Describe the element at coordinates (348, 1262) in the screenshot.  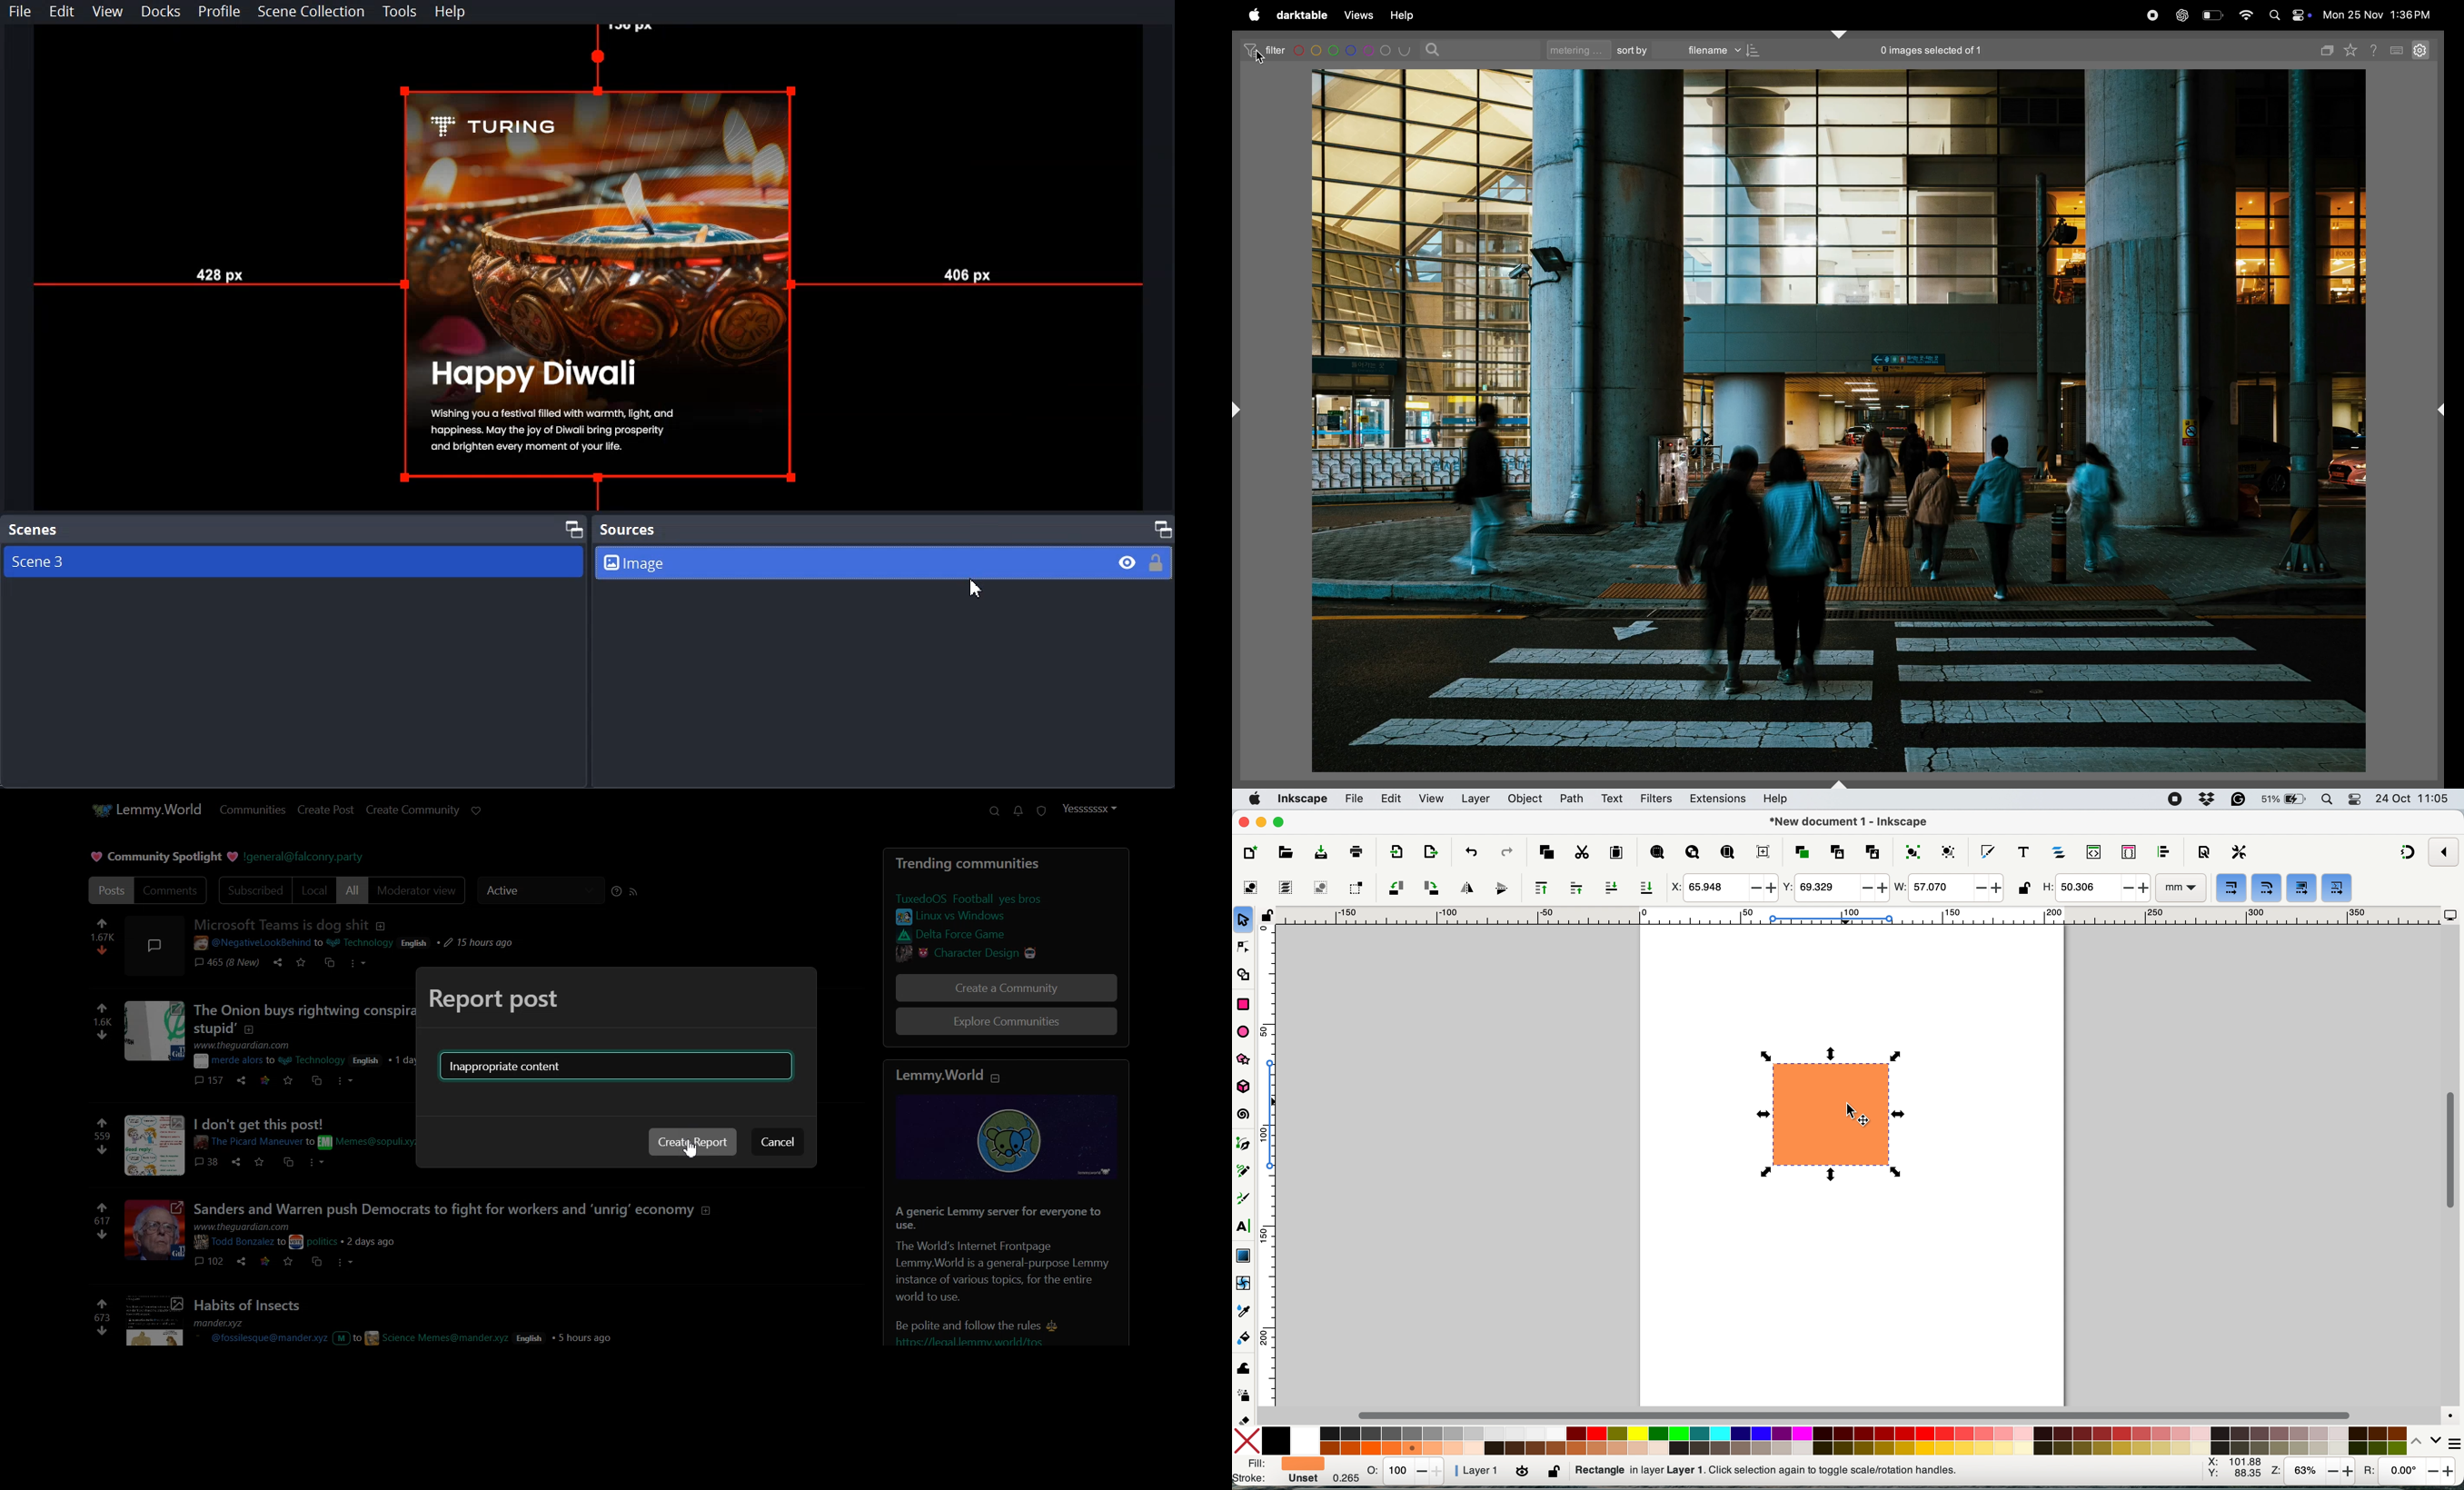
I see `more` at that location.